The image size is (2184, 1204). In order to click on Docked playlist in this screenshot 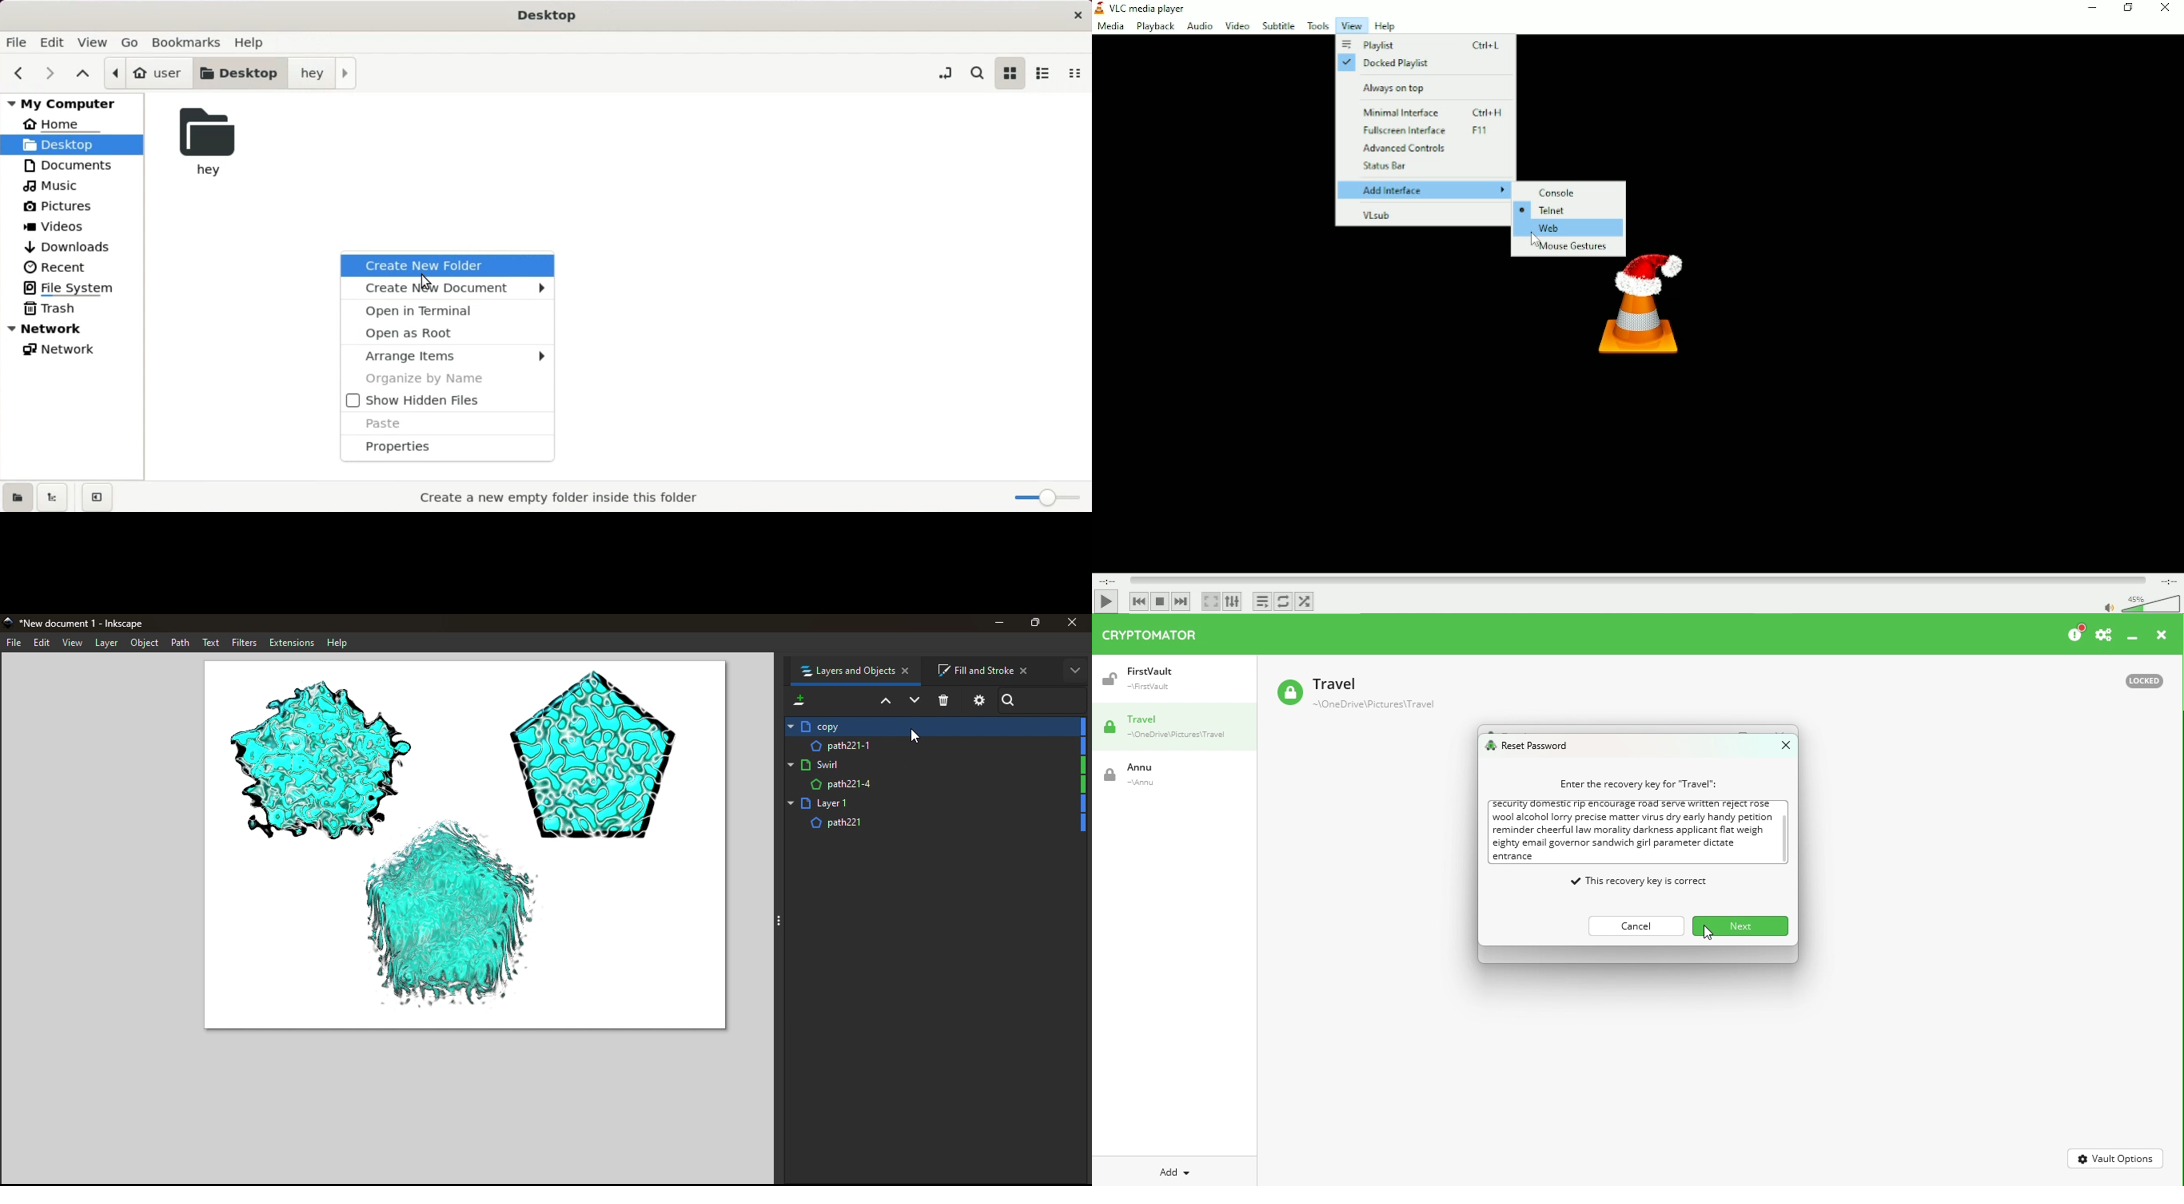, I will do `click(1388, 63)`.